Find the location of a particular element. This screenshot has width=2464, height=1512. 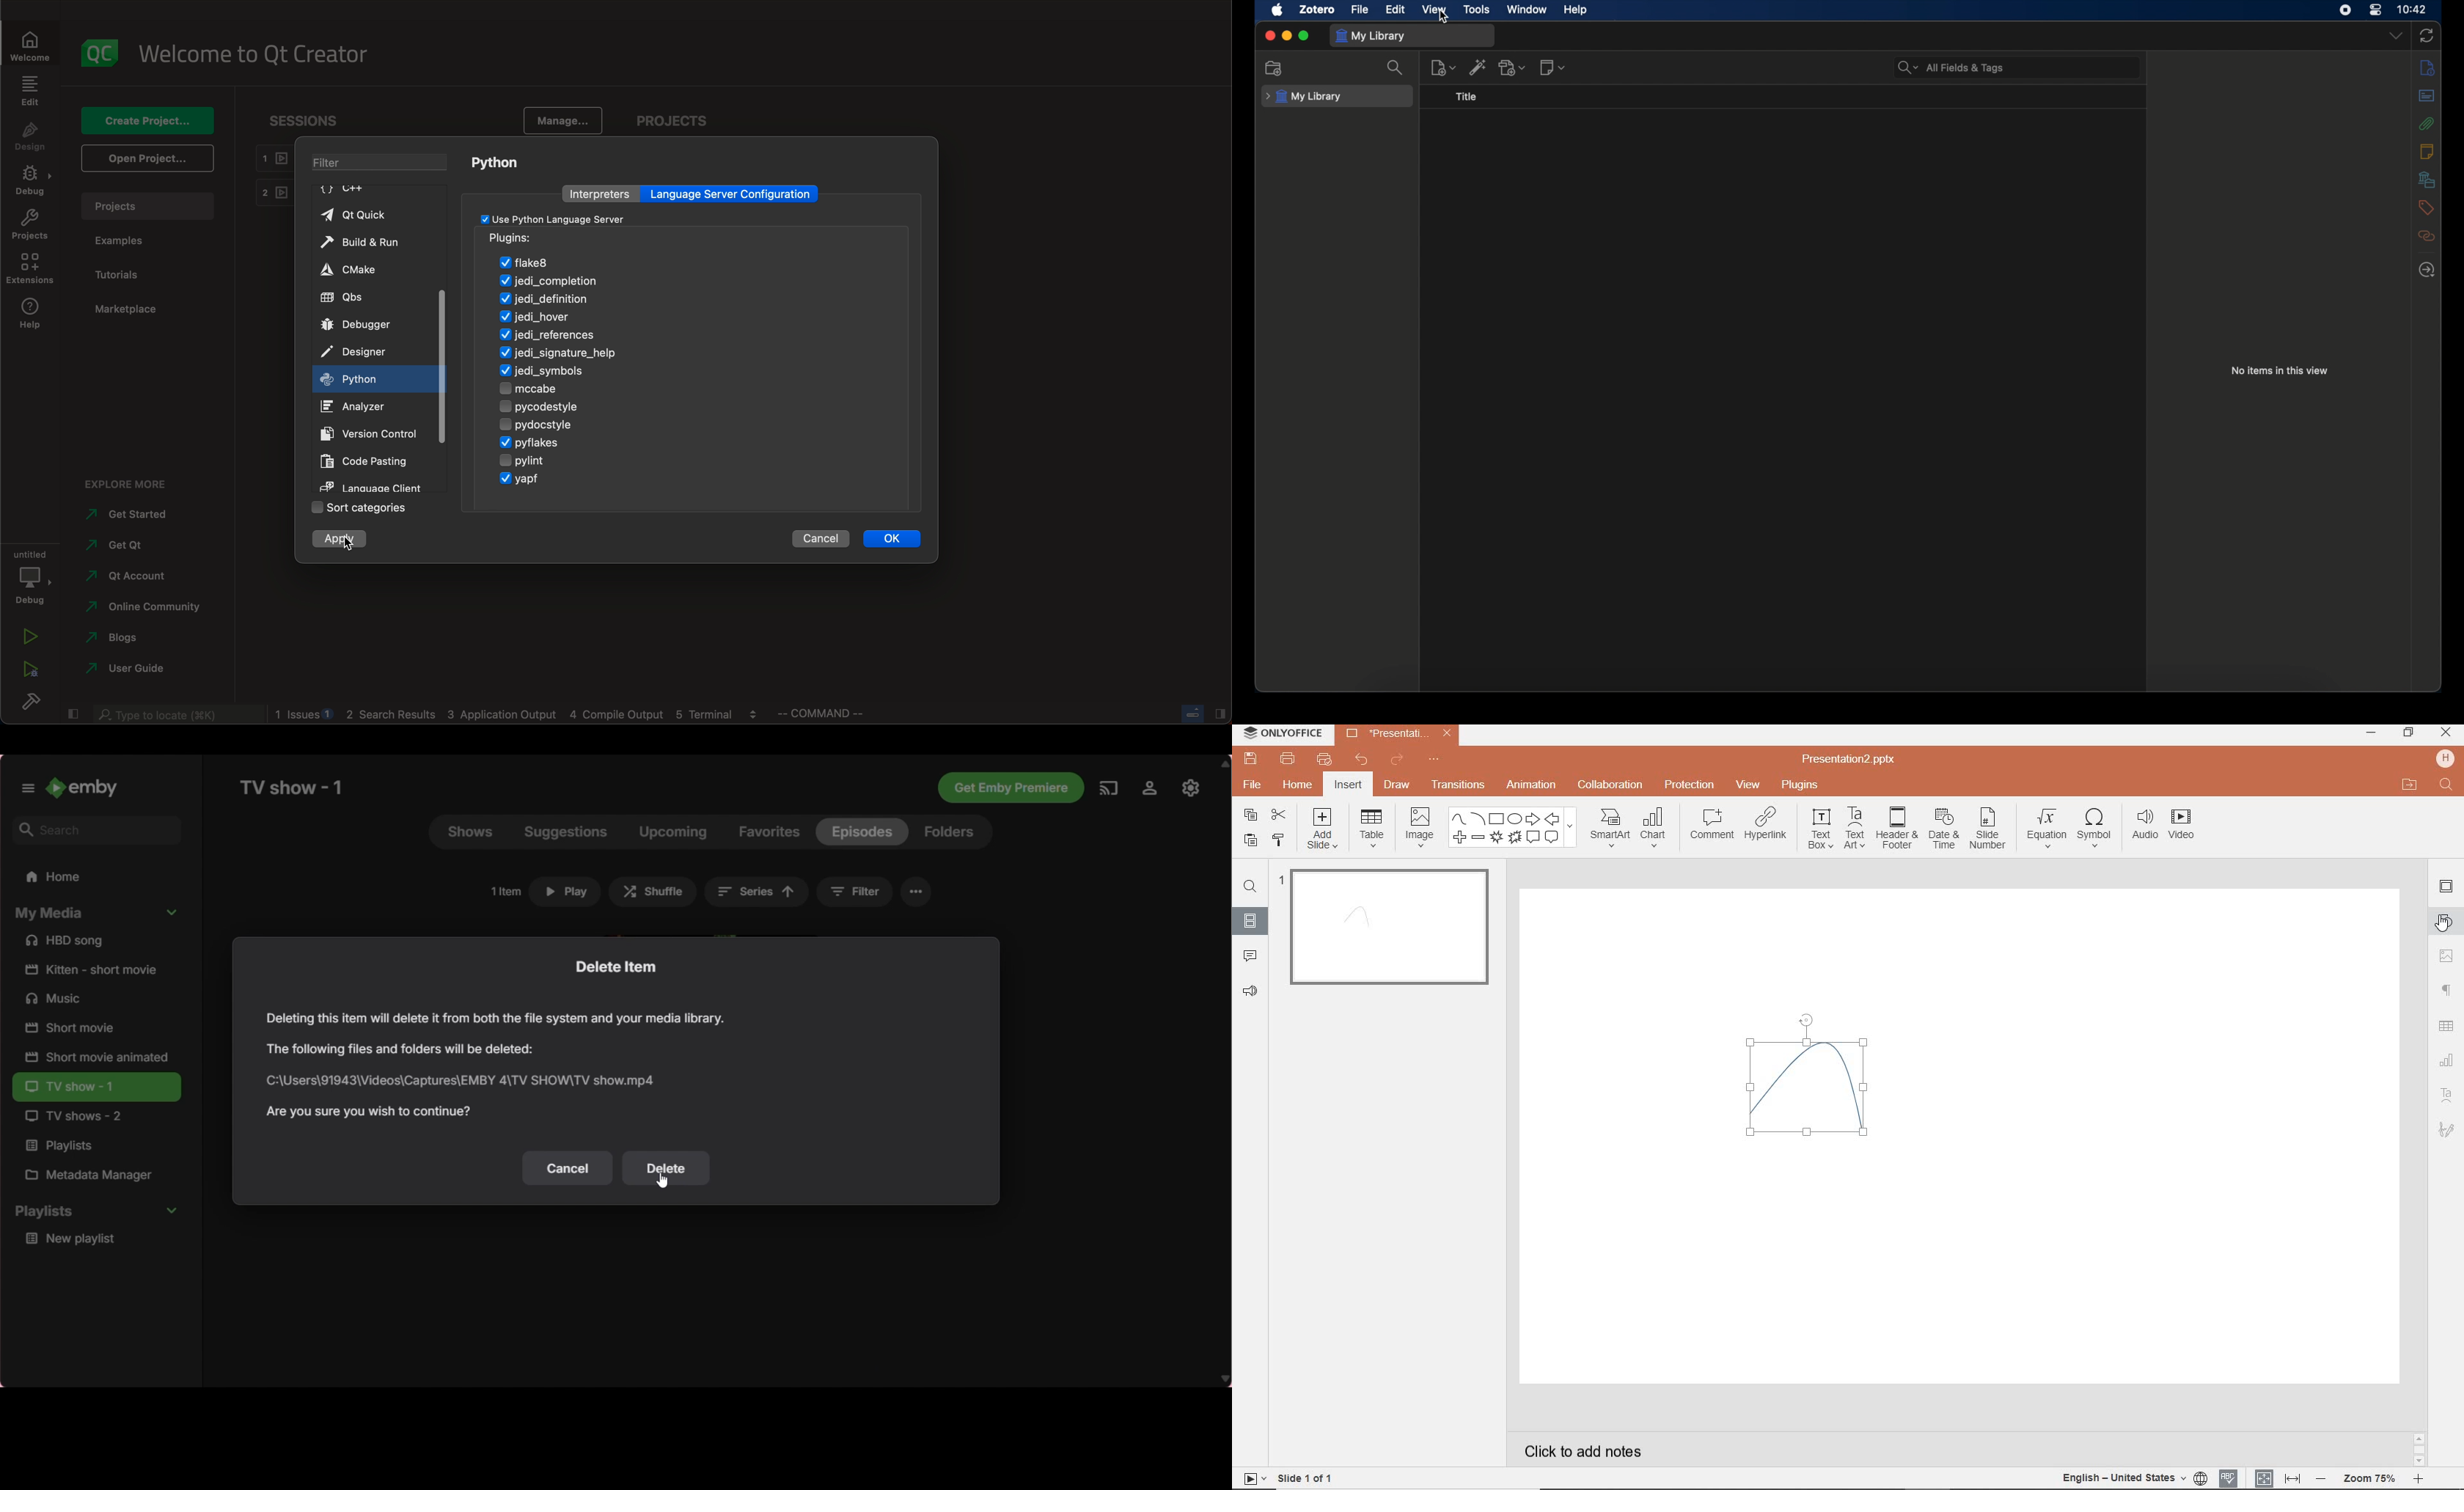

PARAGRAPH SETTINGS is located at coordinates (2445, 989).